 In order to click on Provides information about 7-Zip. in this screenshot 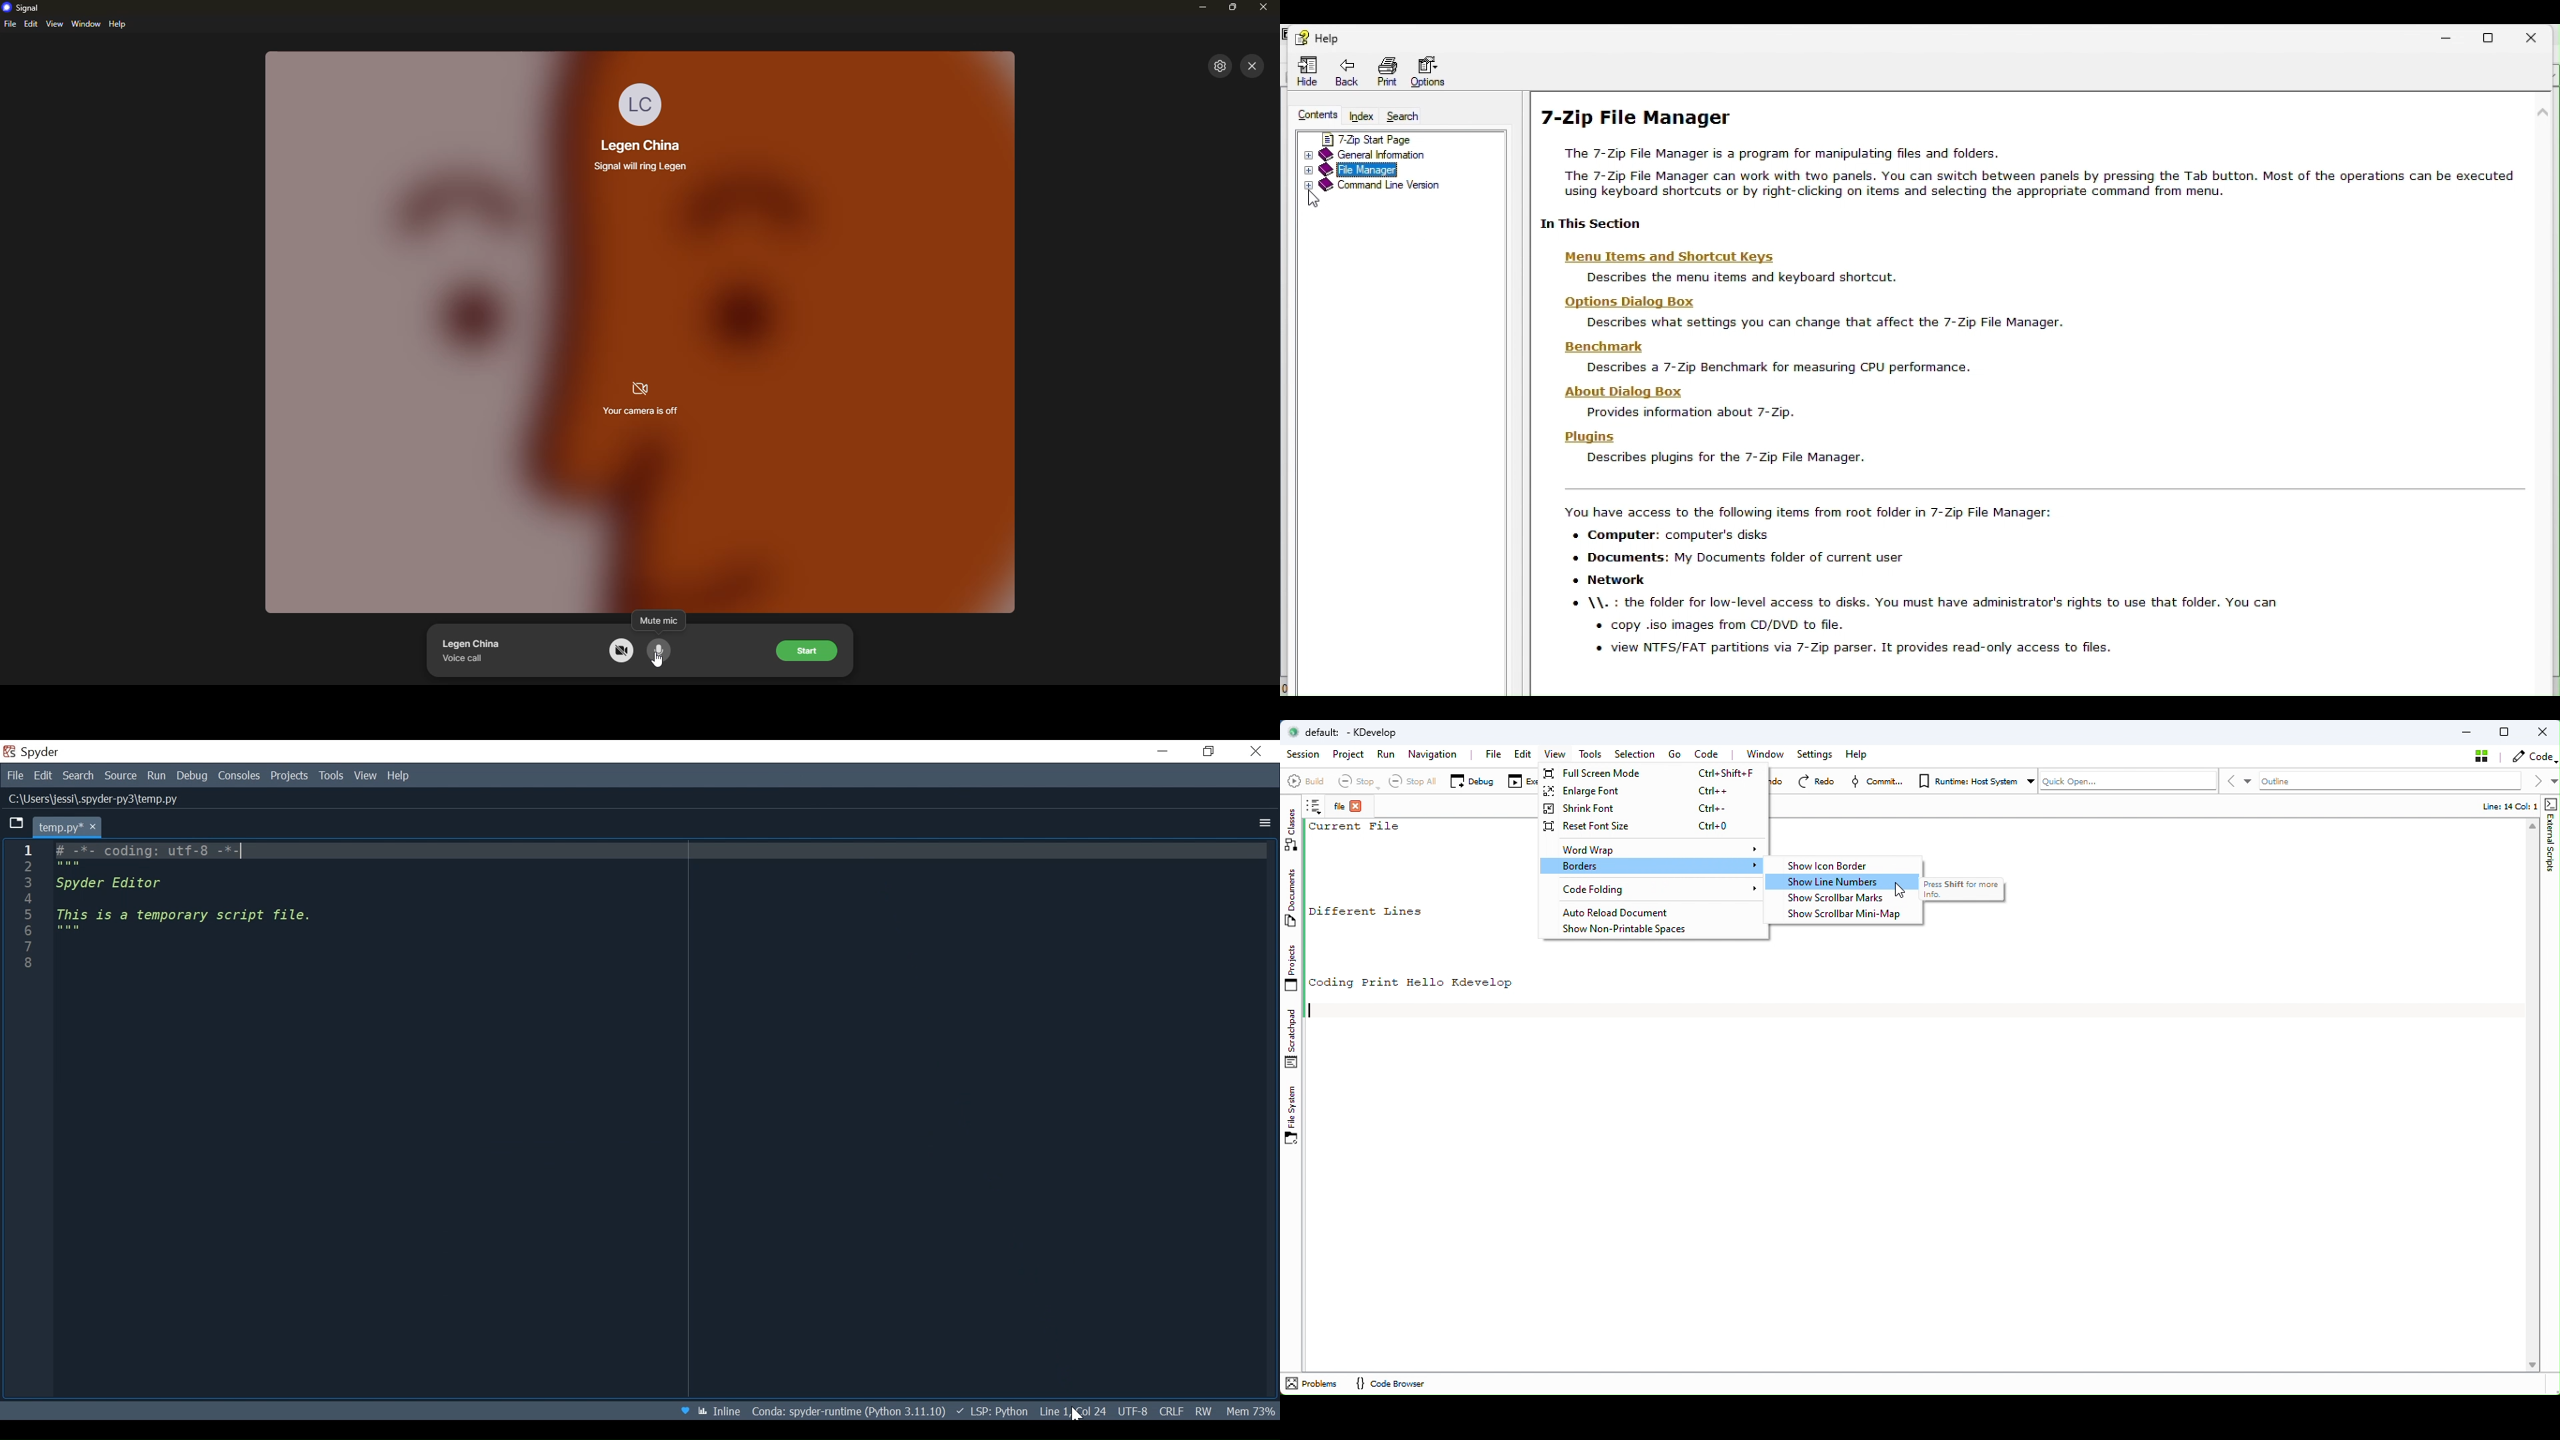, I will do `click(1686, 413)`.